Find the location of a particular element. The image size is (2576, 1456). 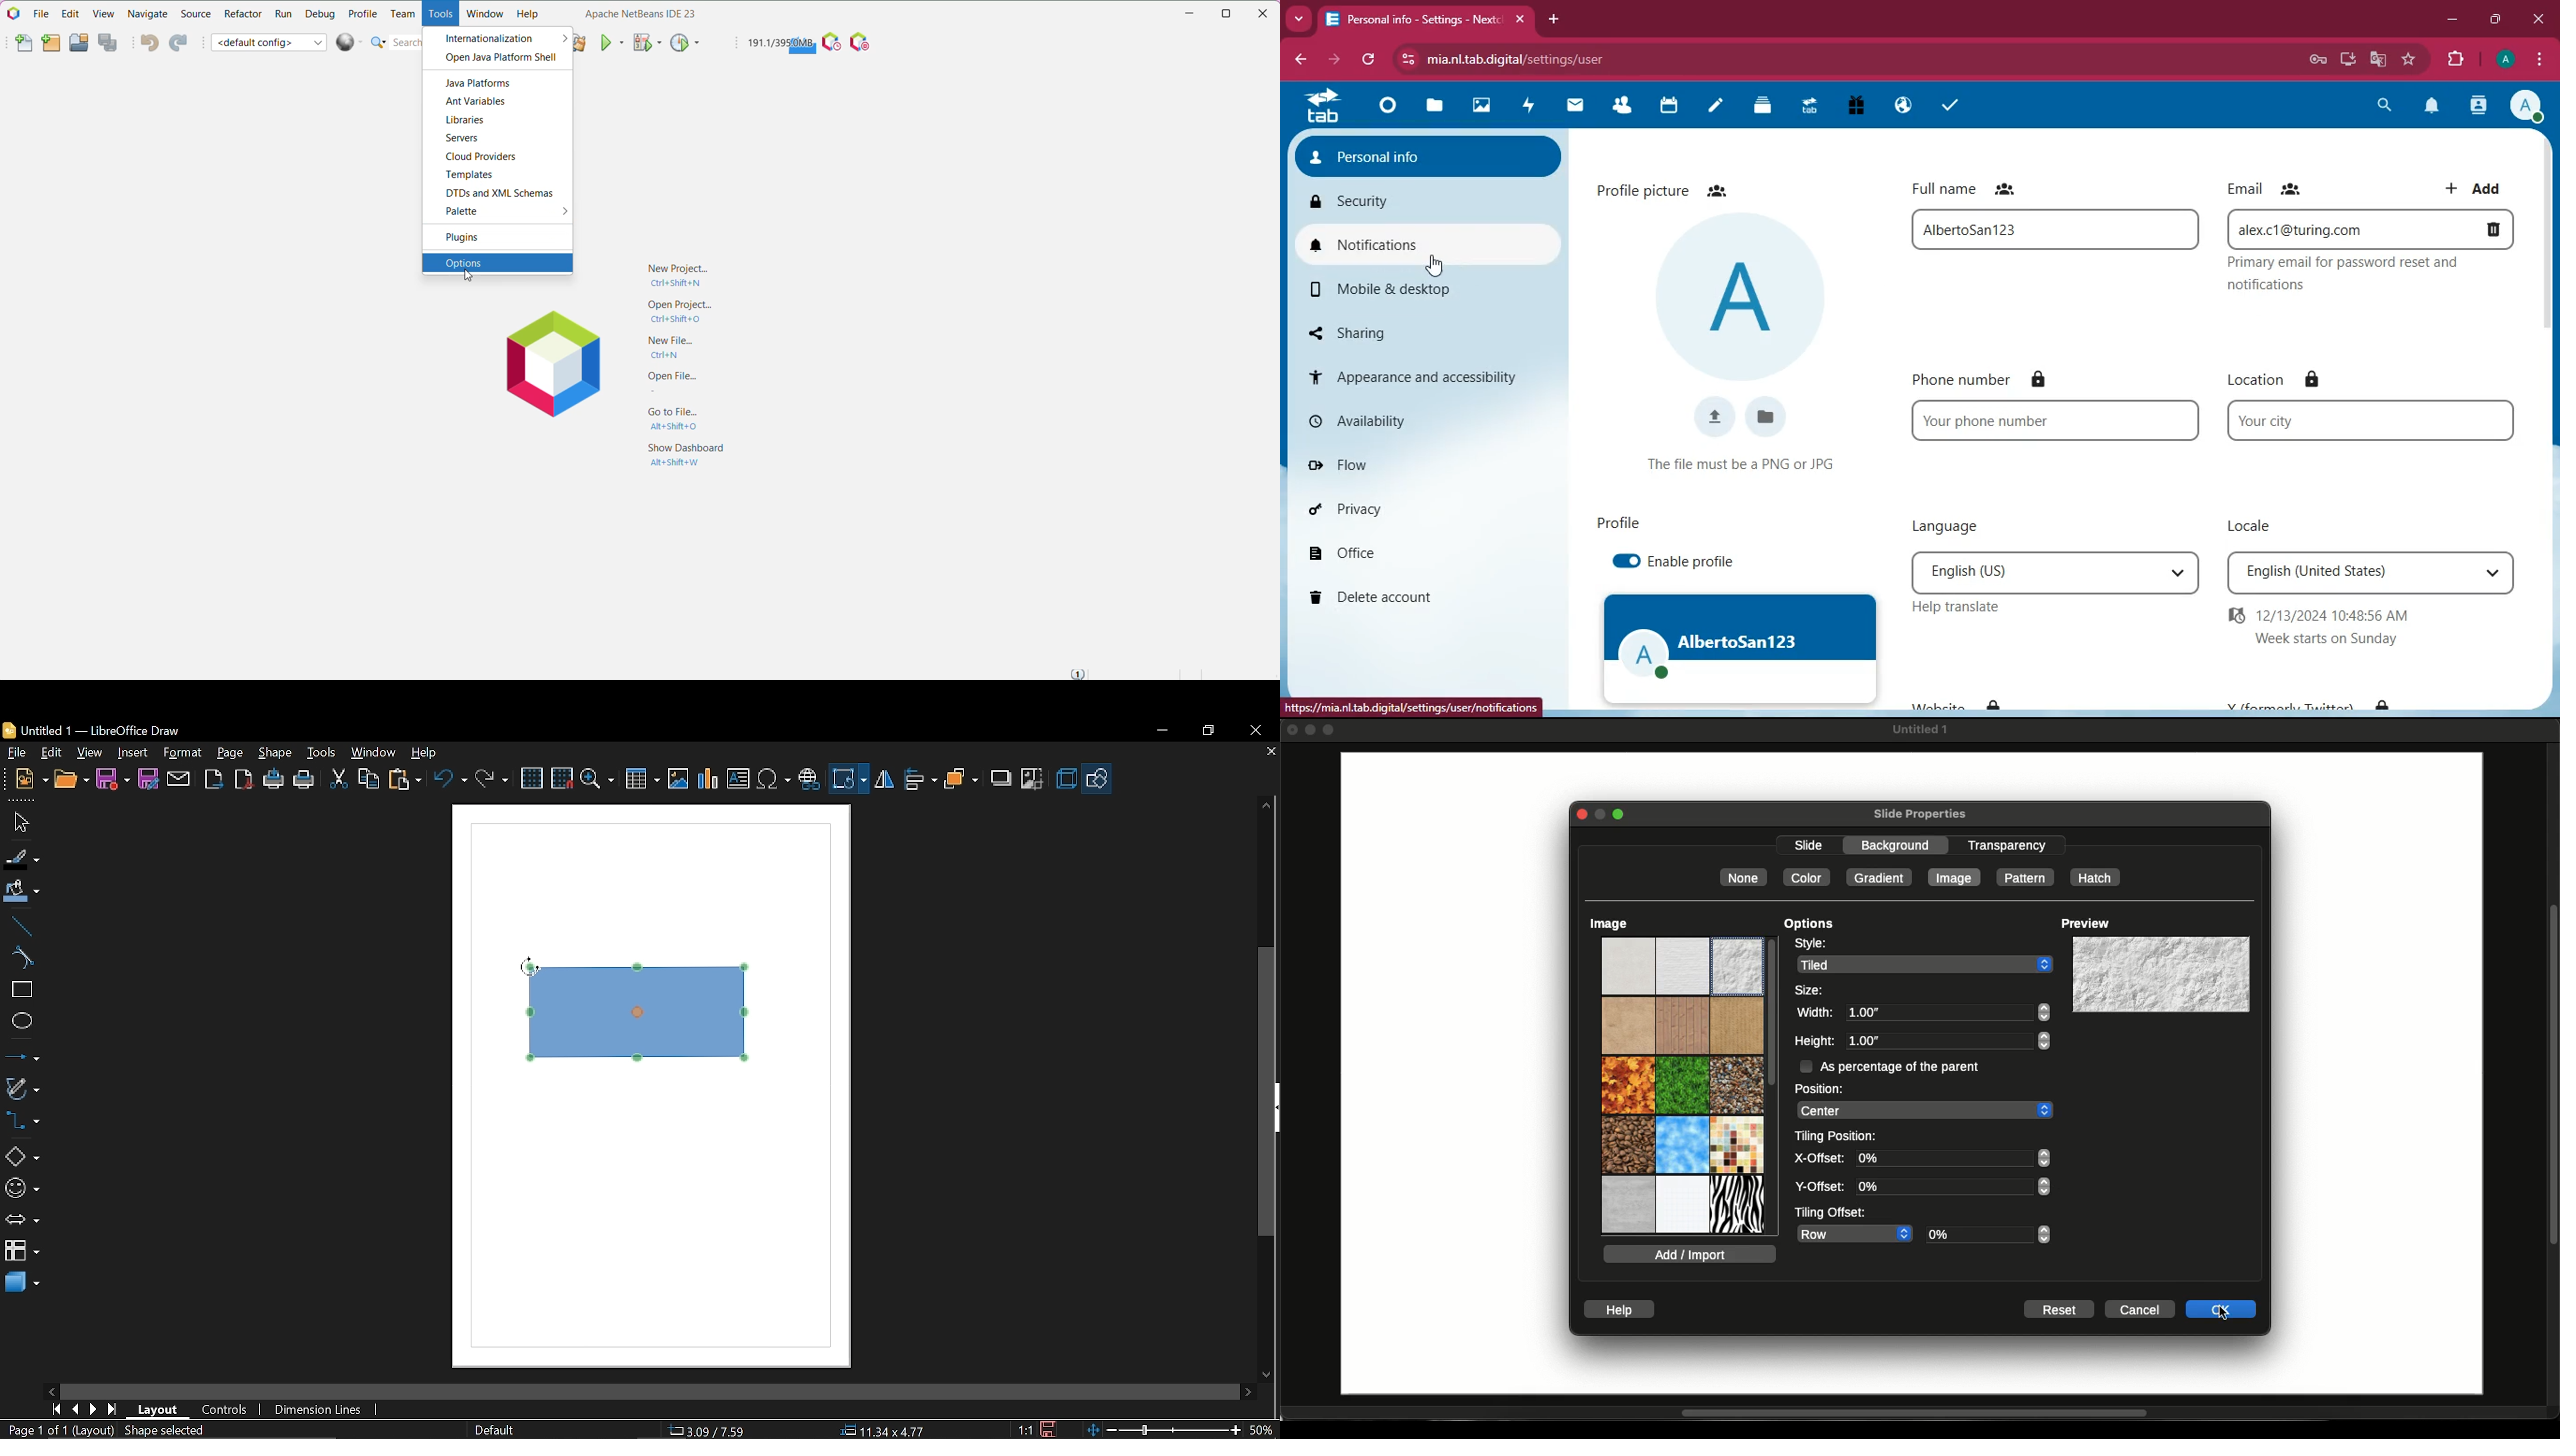

profile picture is located at coordinates (1644, 190).